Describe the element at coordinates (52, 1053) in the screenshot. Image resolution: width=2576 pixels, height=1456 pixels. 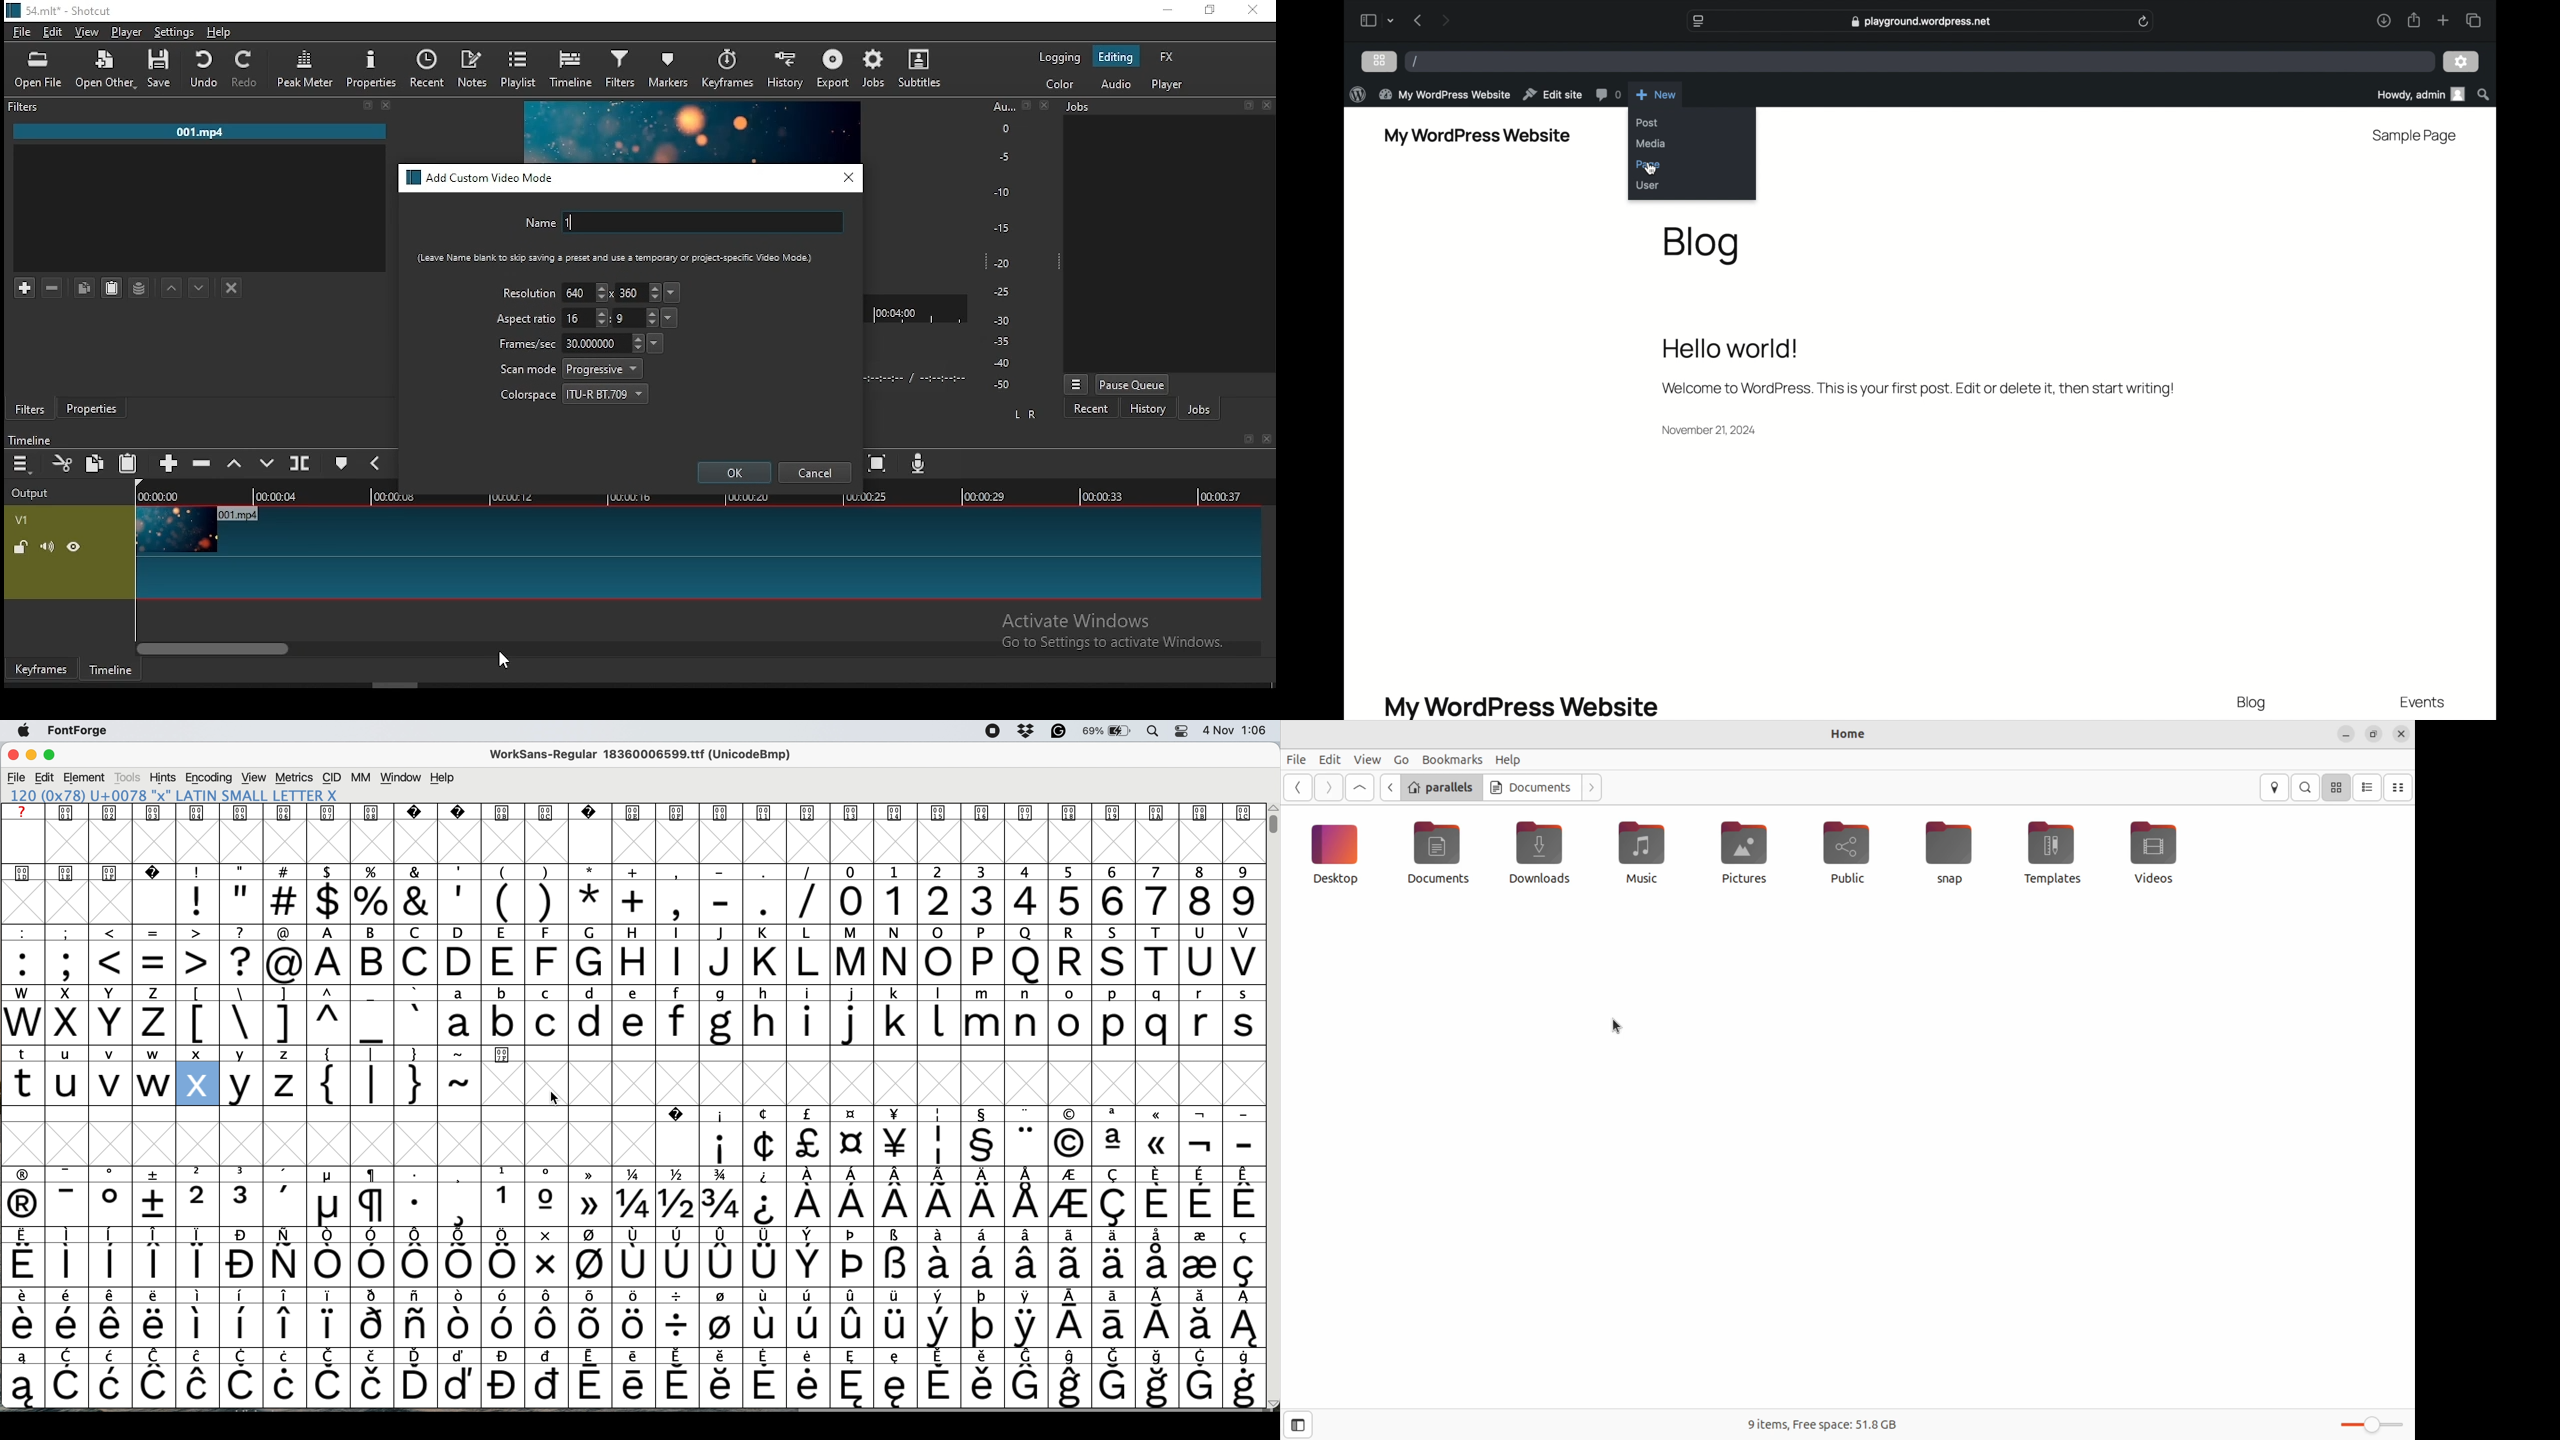
I see `special characters ` at that location.